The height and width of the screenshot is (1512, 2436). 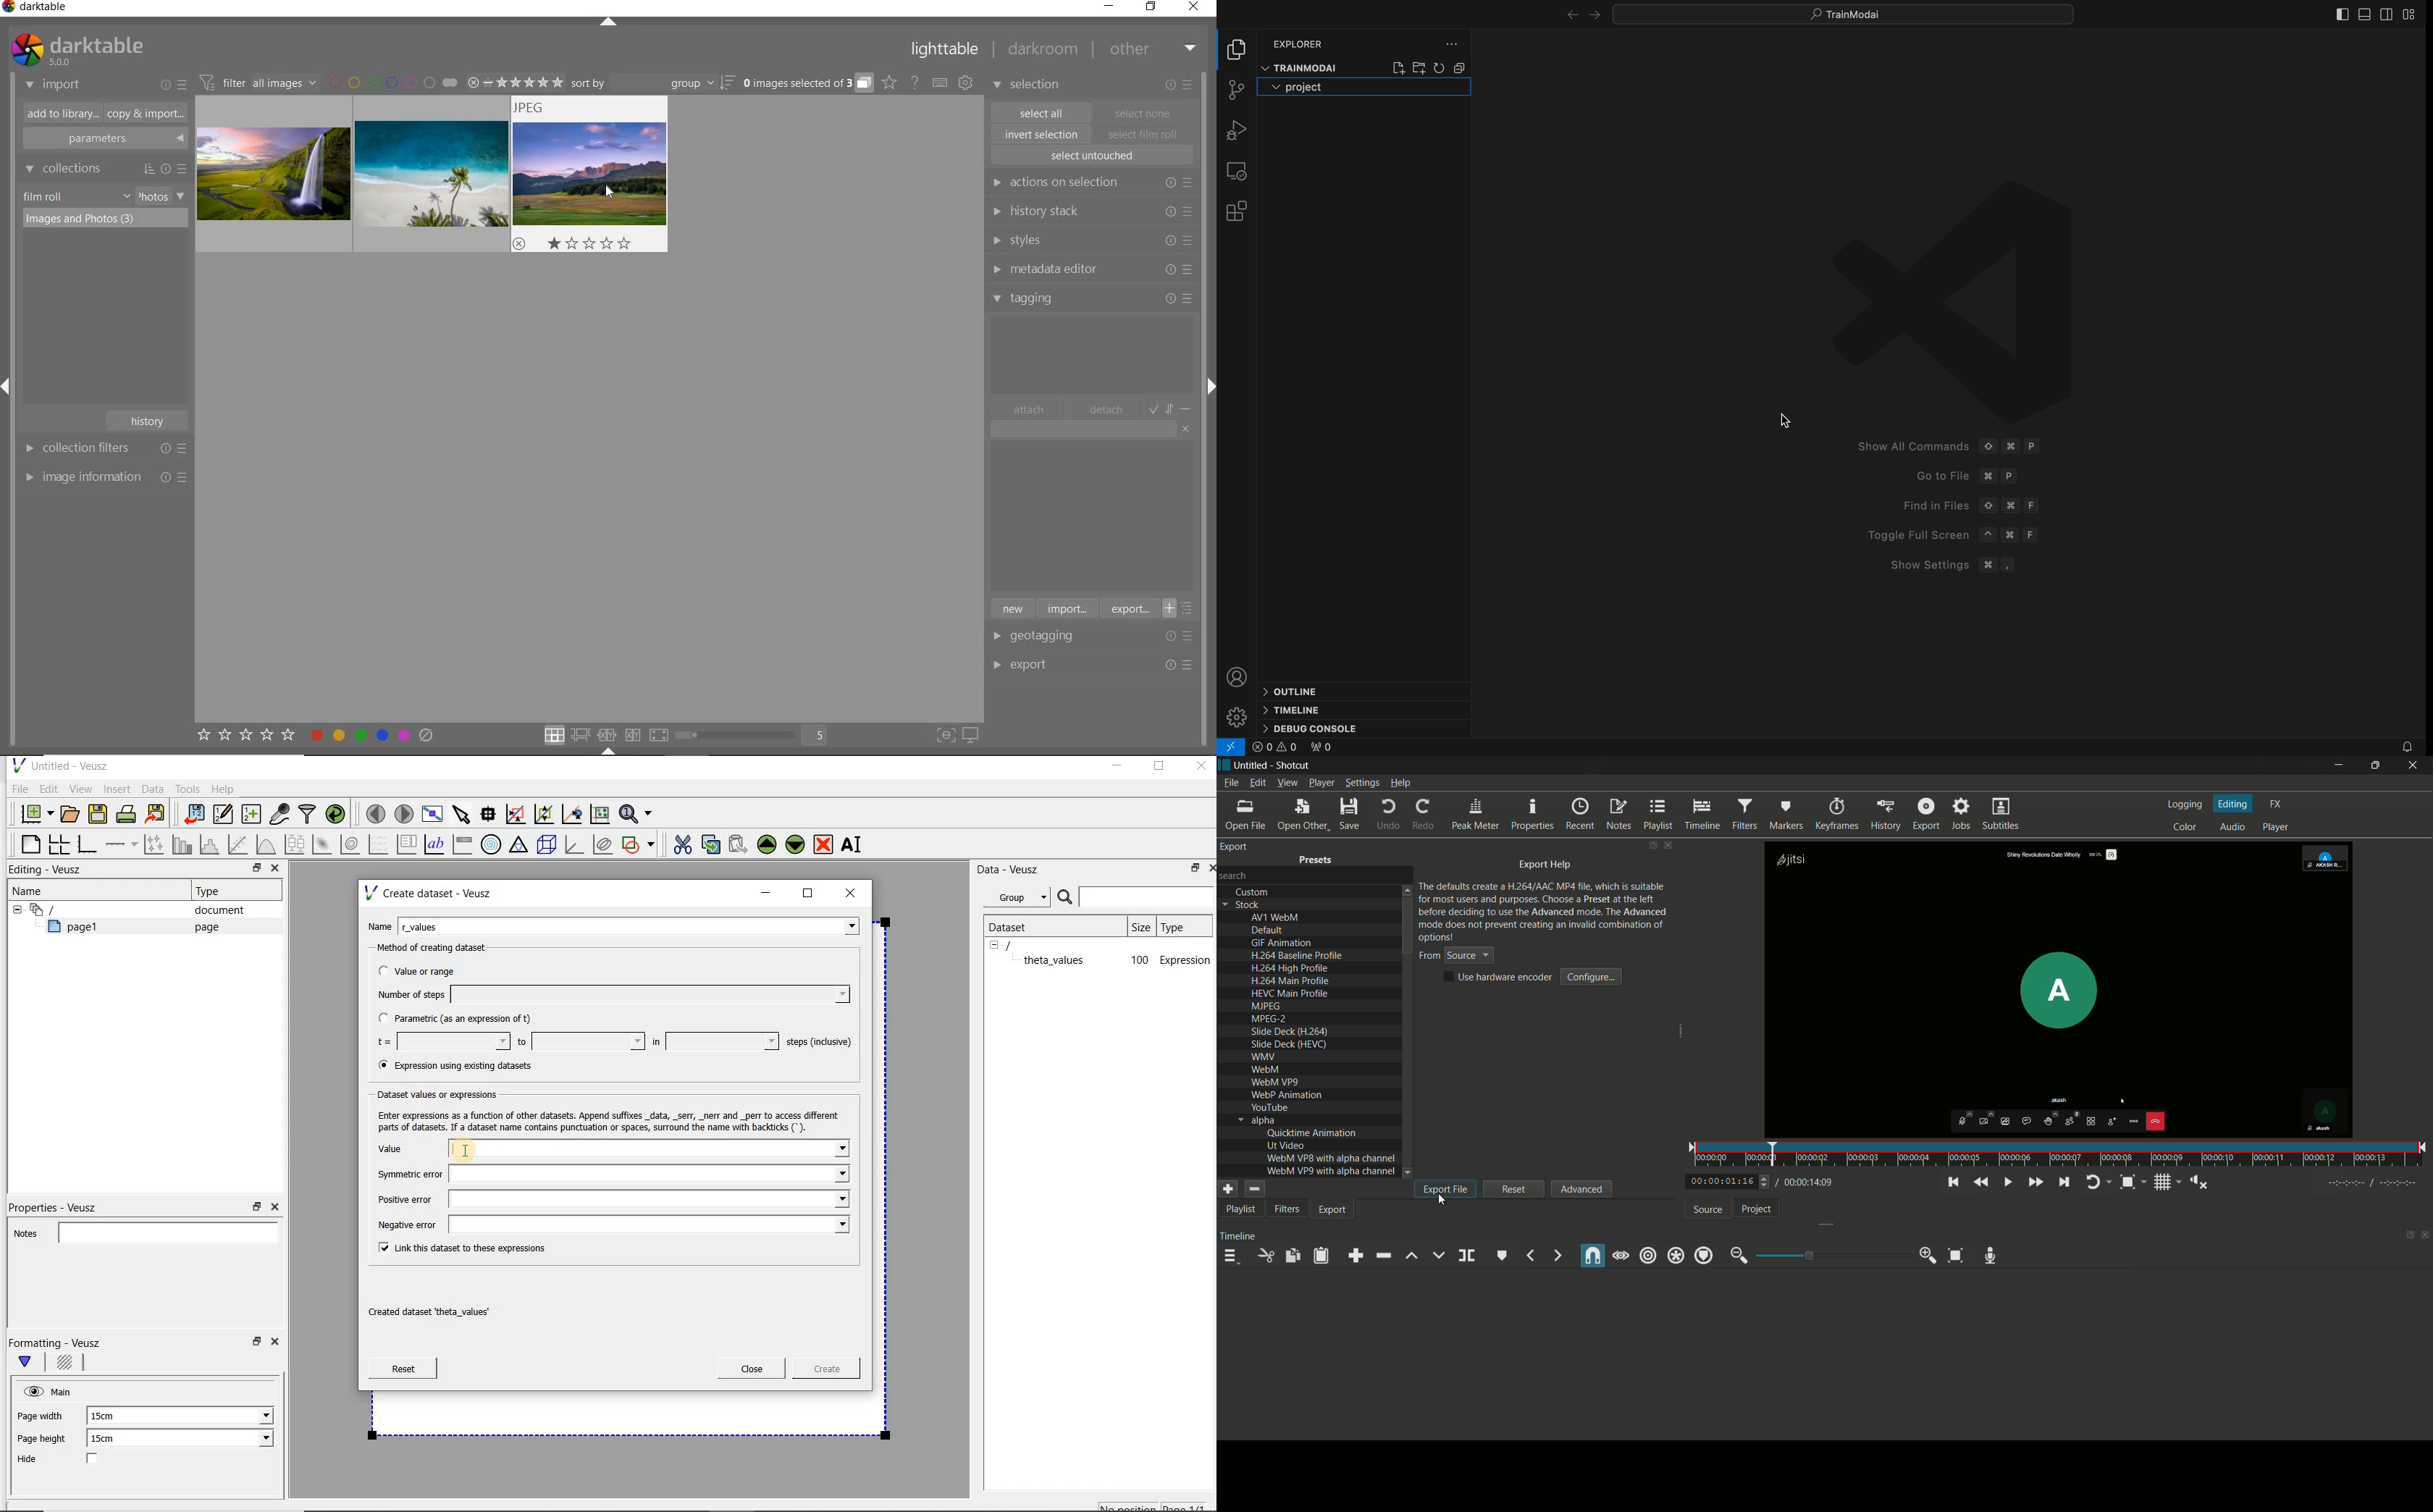 I want to click on selection, so click(x=1028, y=86).